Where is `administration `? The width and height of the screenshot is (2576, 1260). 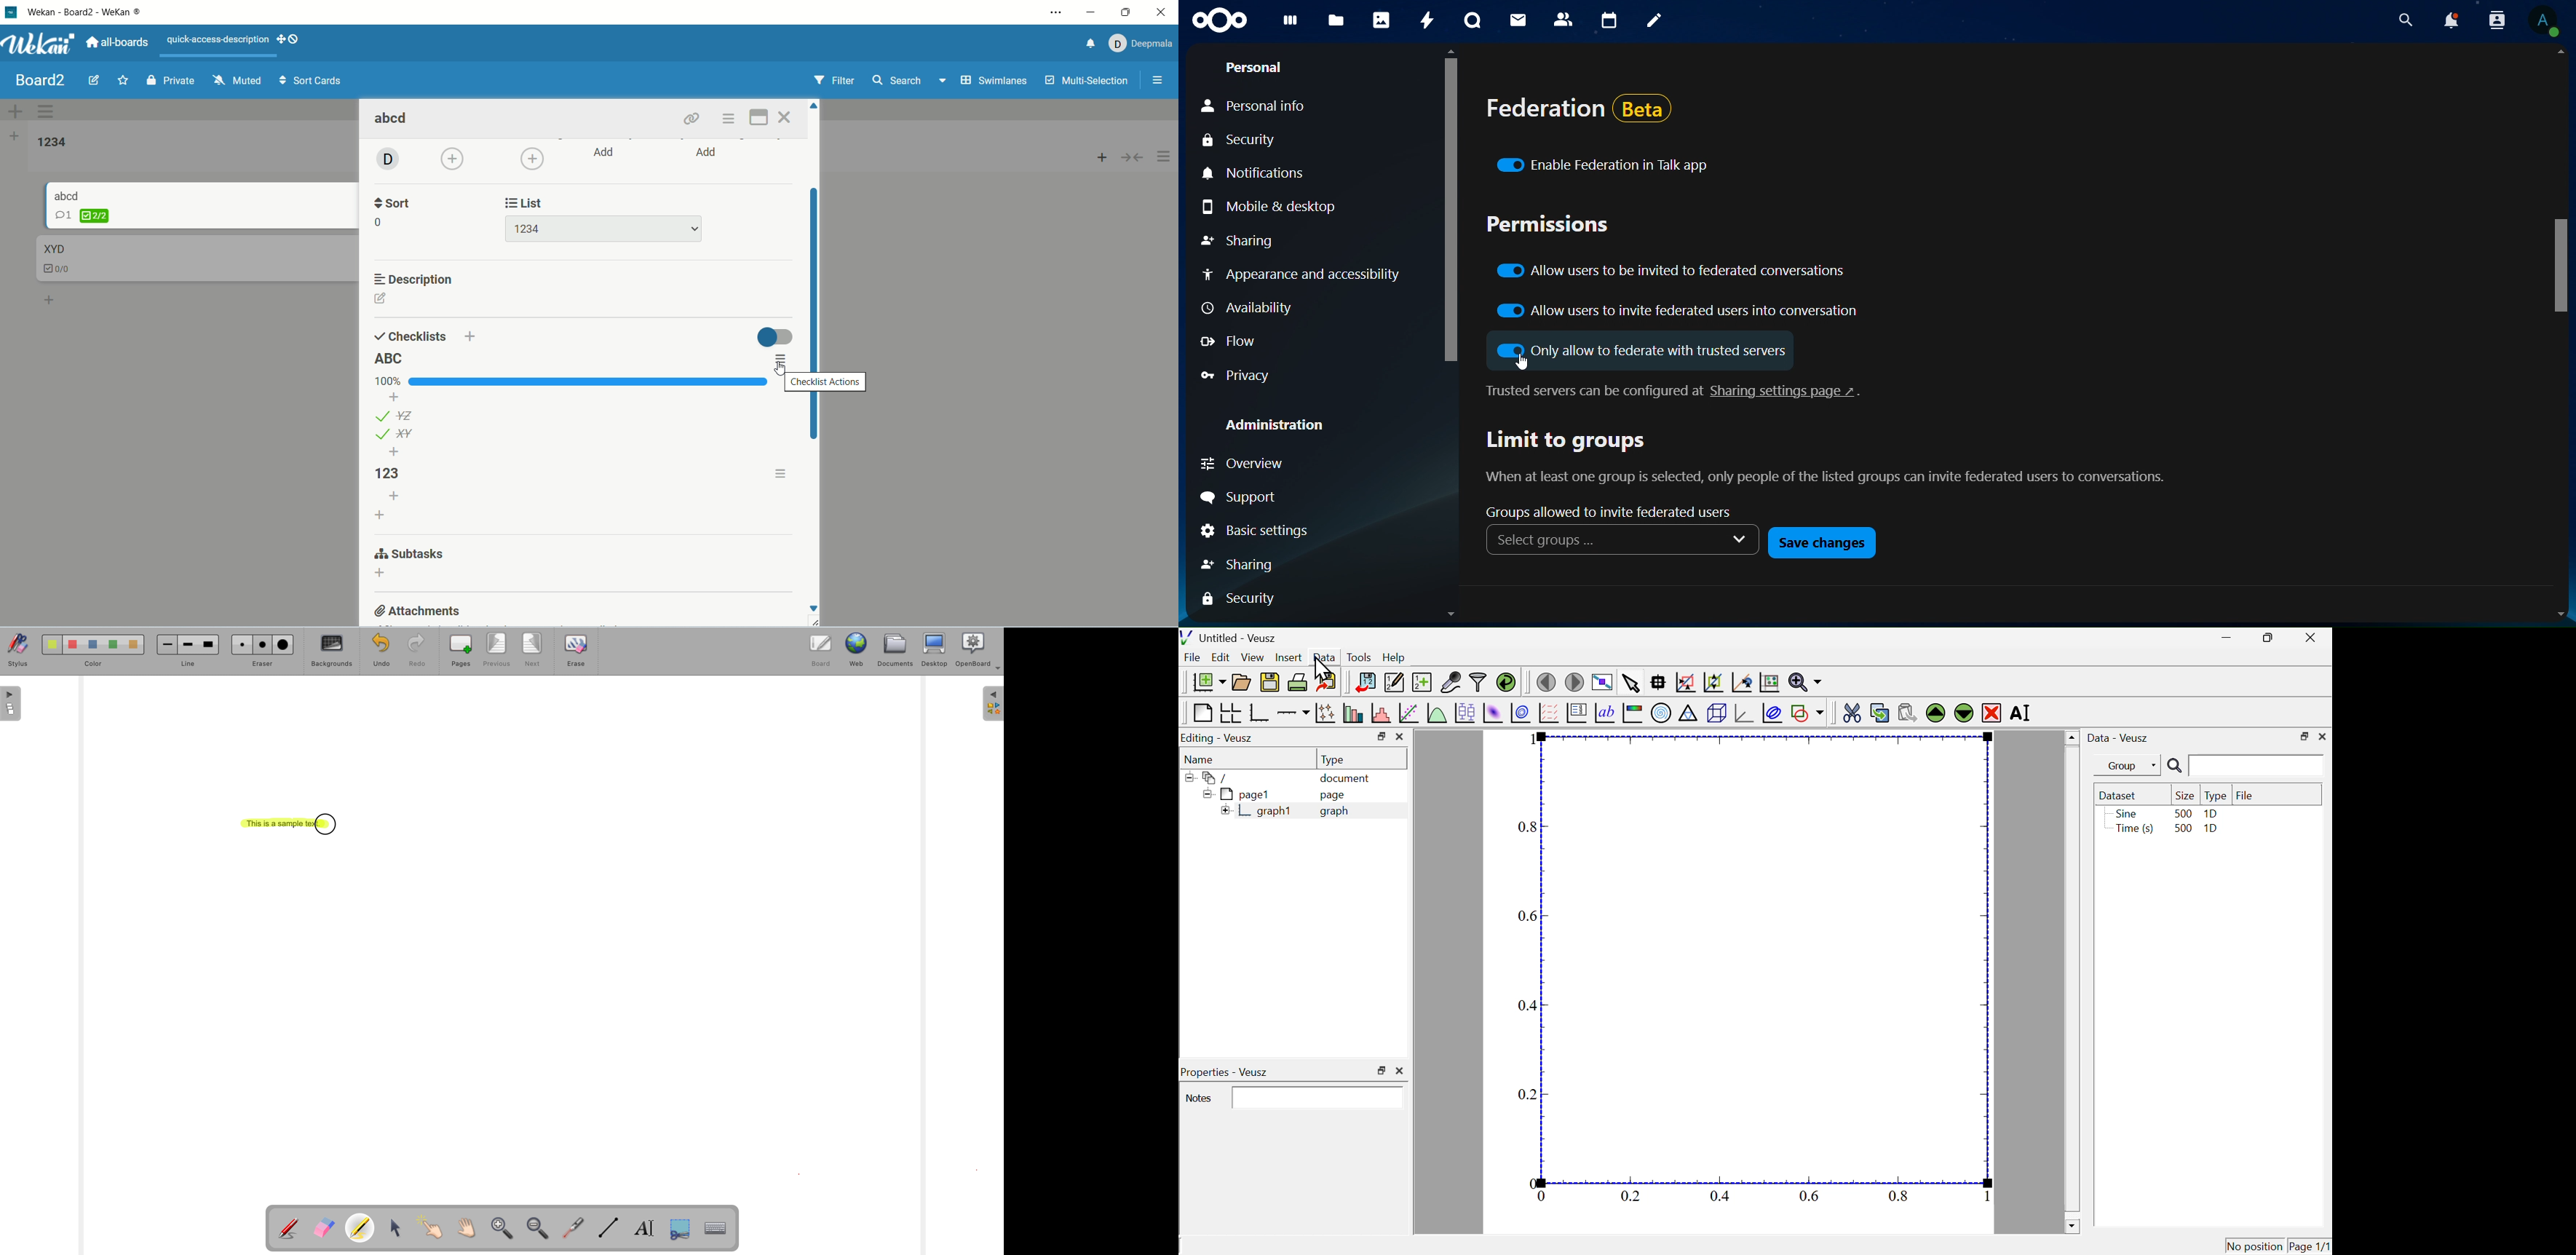 administration  is located at coordinates (1280, 427).